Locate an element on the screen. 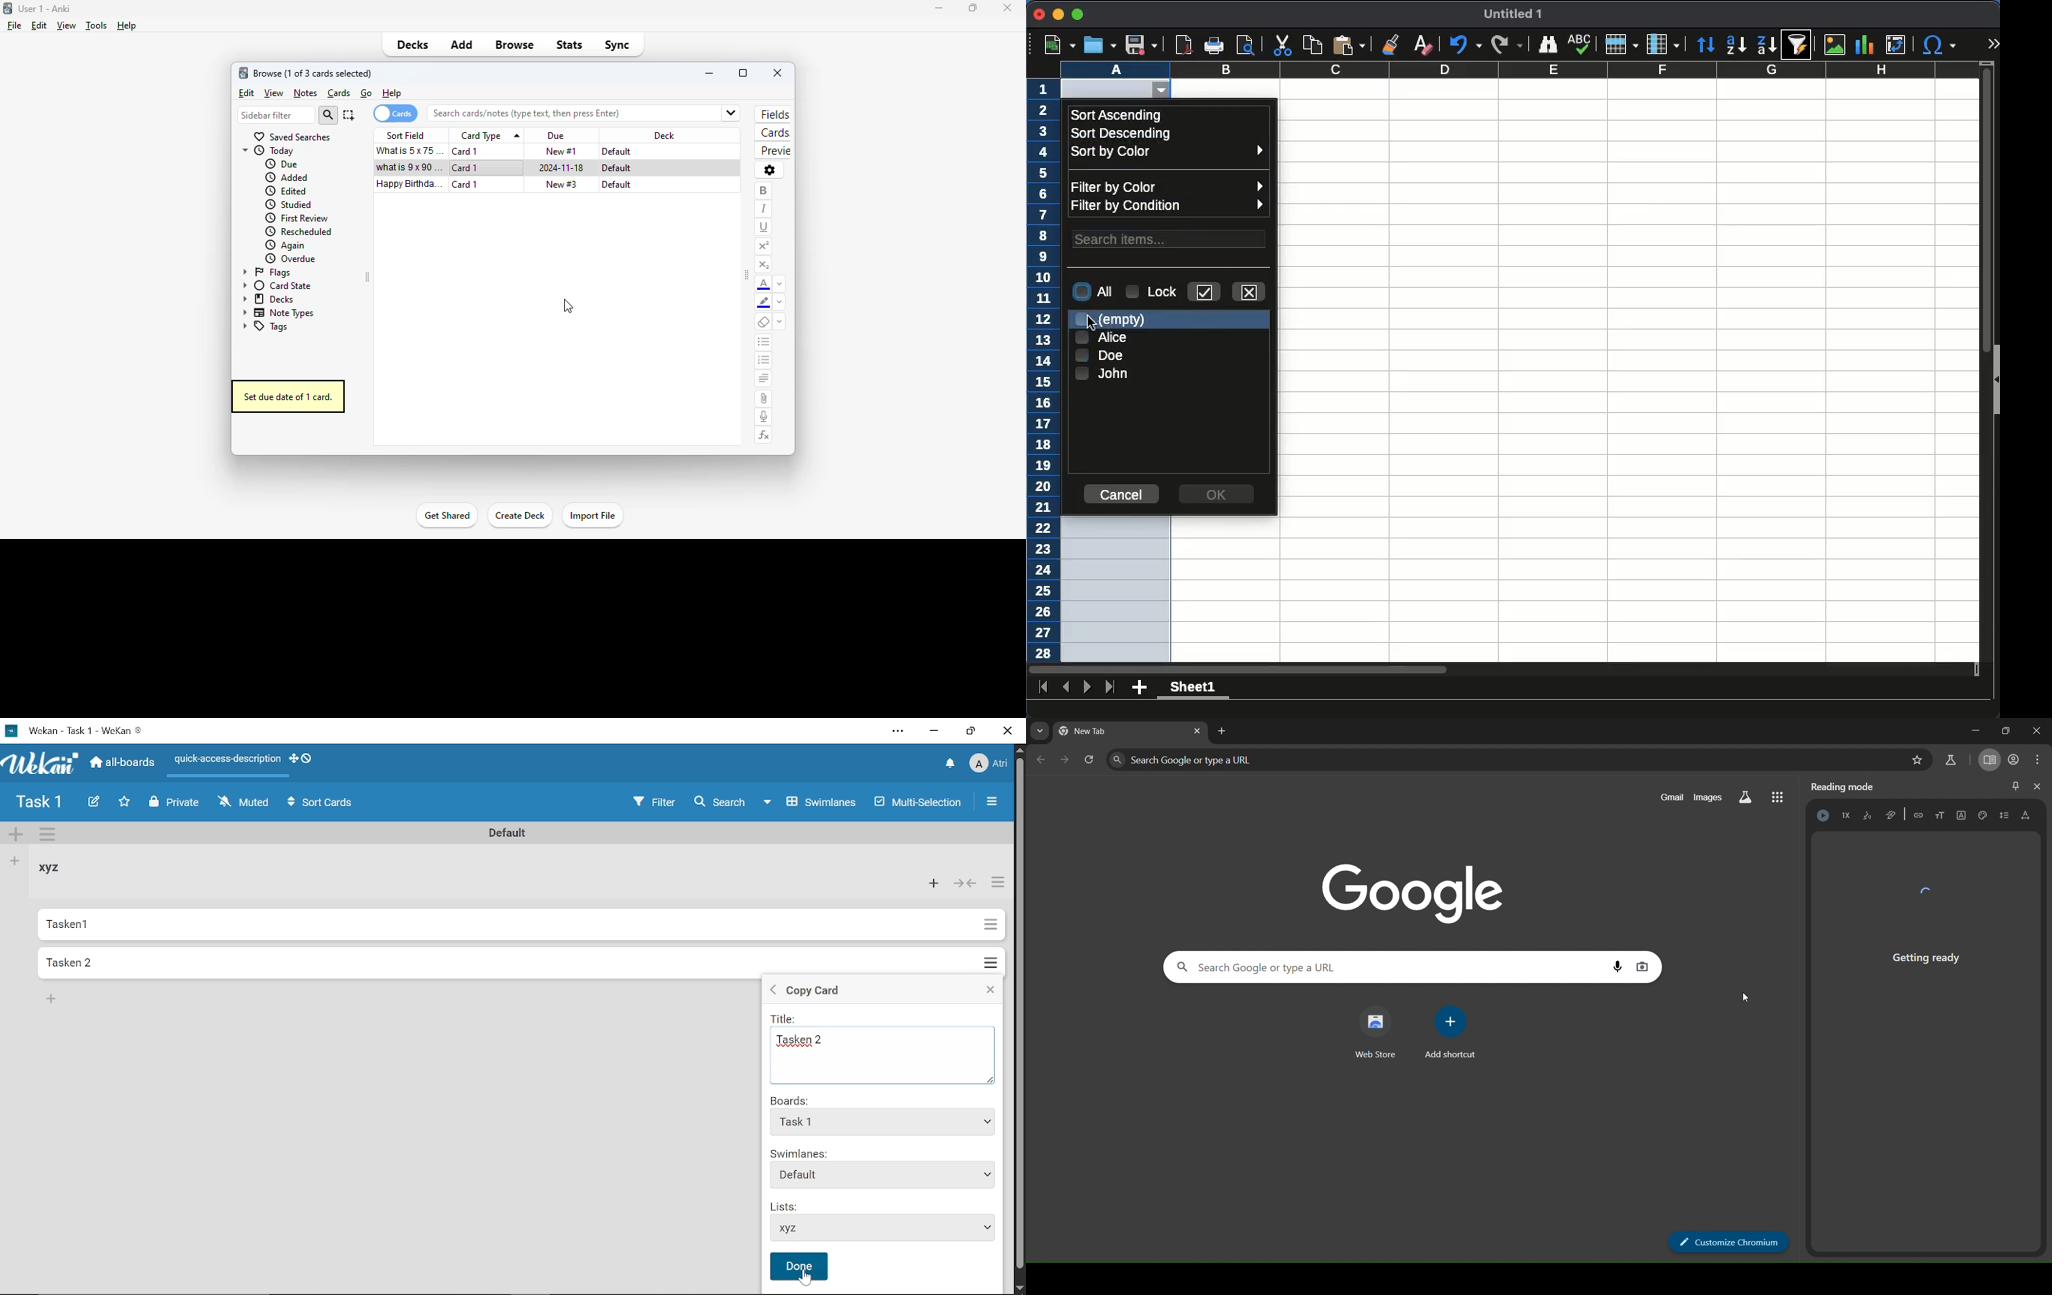  due date changed to immediately (2024-11-18) is located at coordinates (563, 167).